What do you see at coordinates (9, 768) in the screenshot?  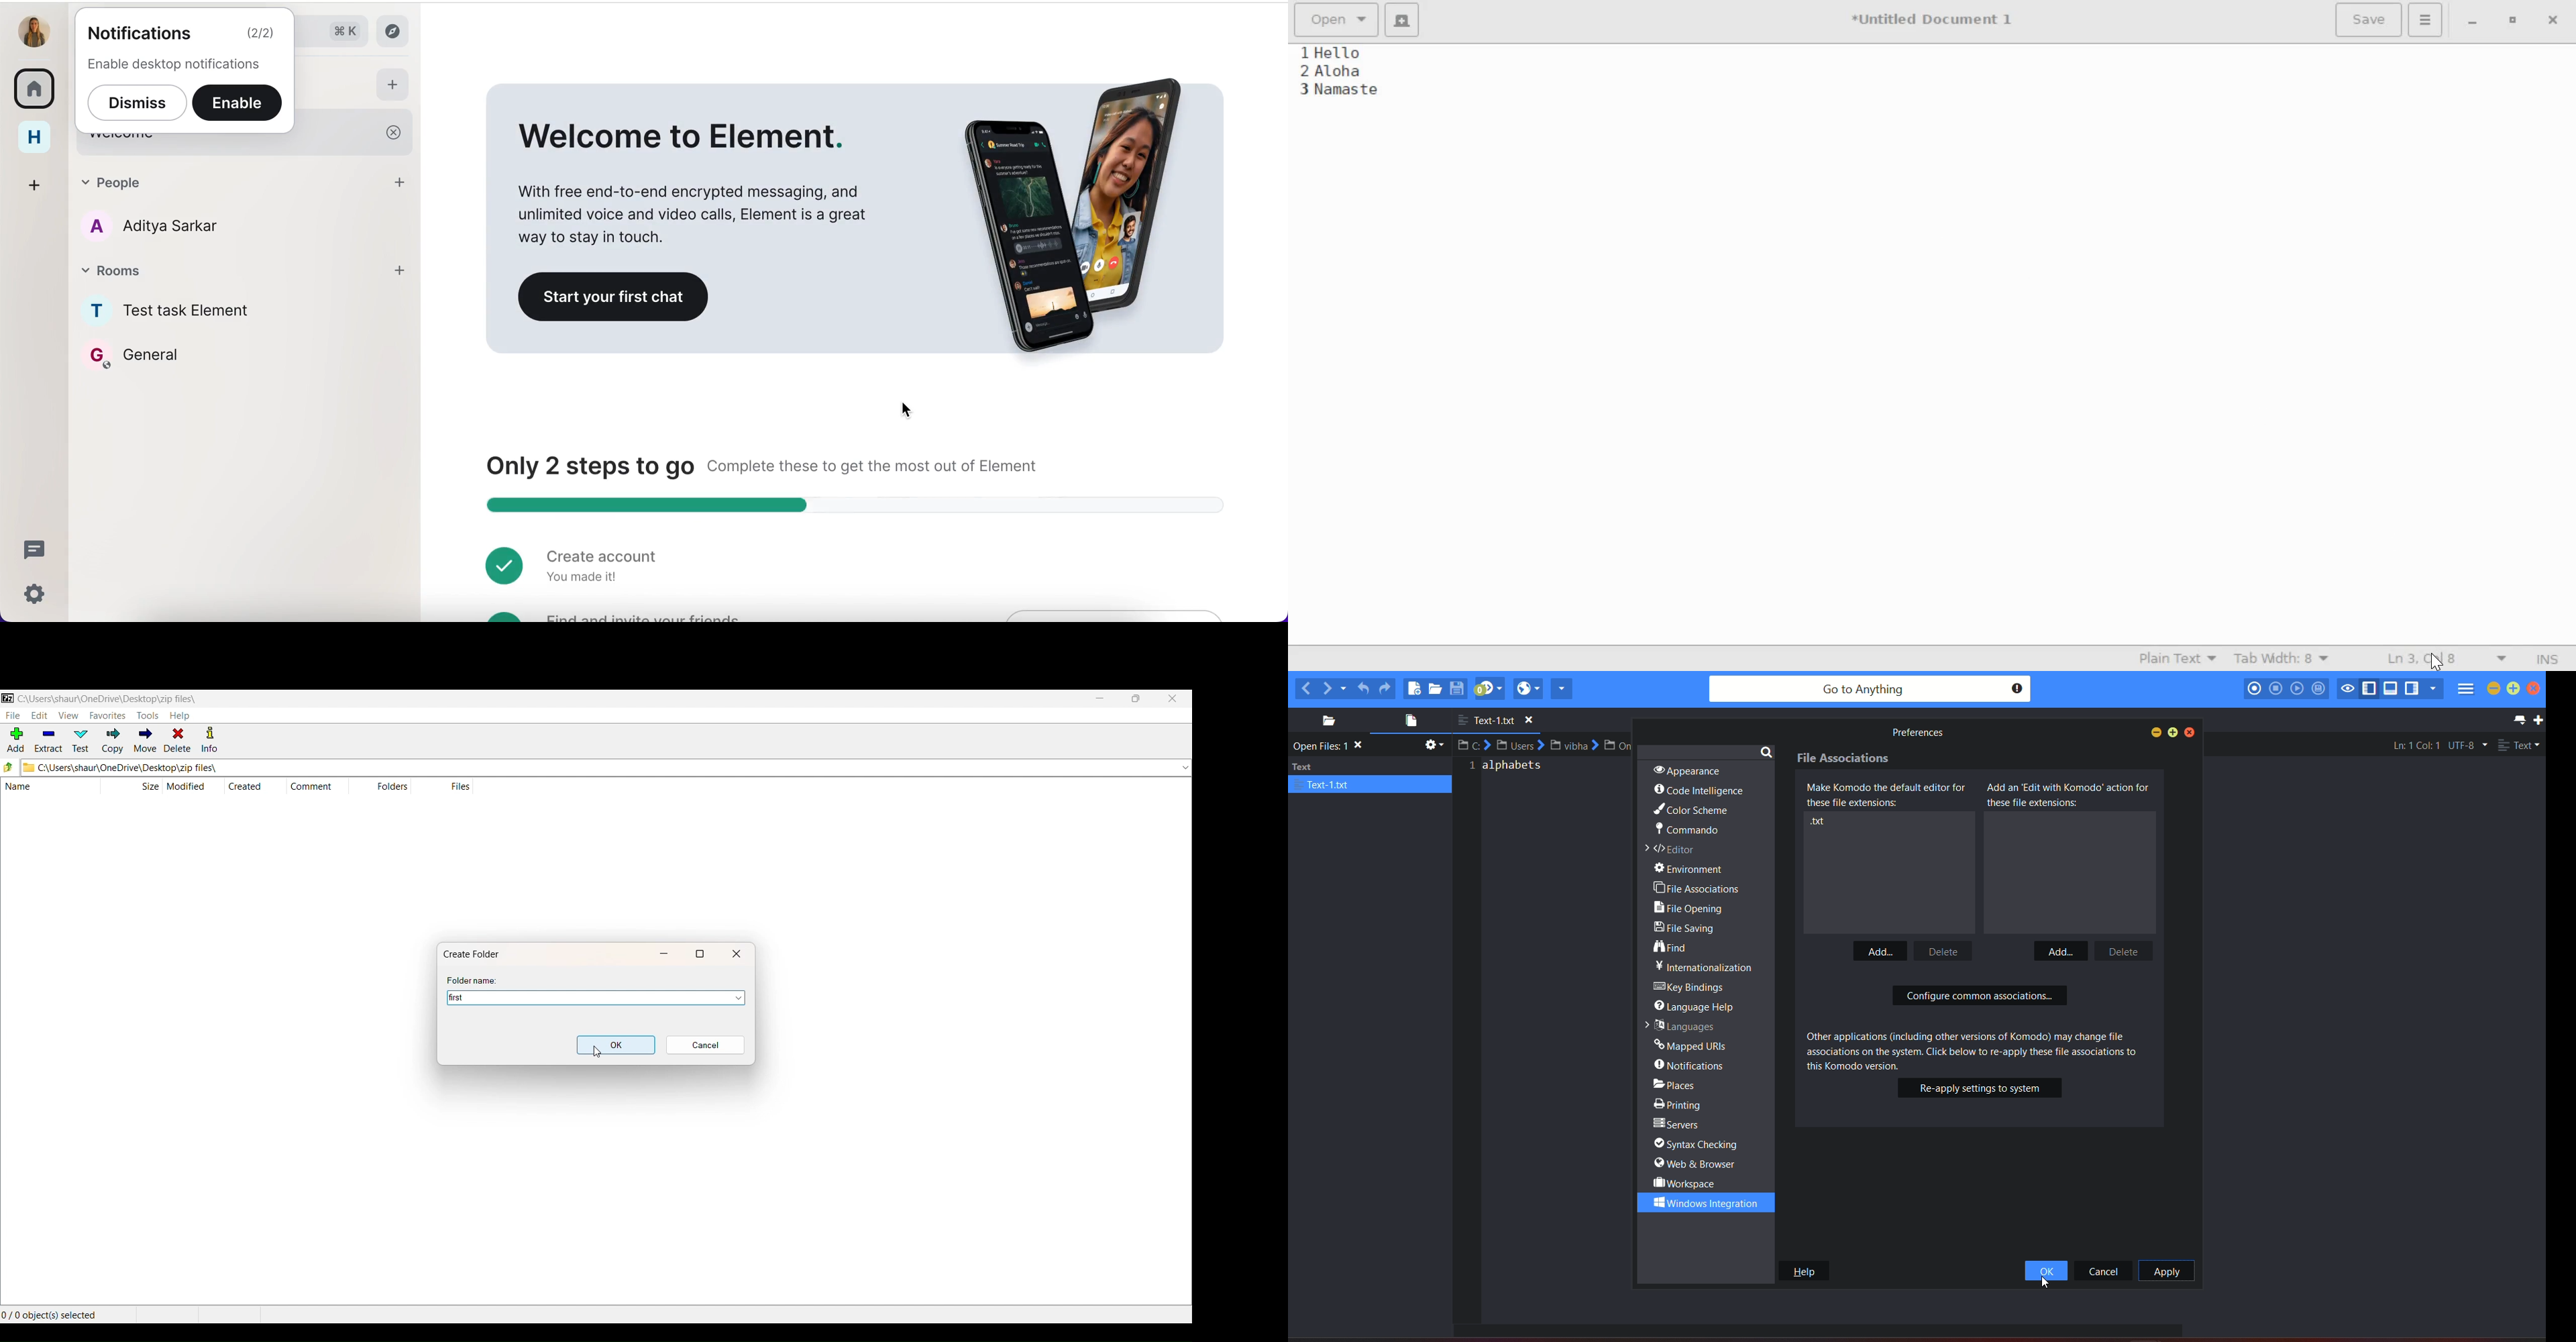 I see `MOVE TO PARENT FOLDER` at bounding box center [9, 768].